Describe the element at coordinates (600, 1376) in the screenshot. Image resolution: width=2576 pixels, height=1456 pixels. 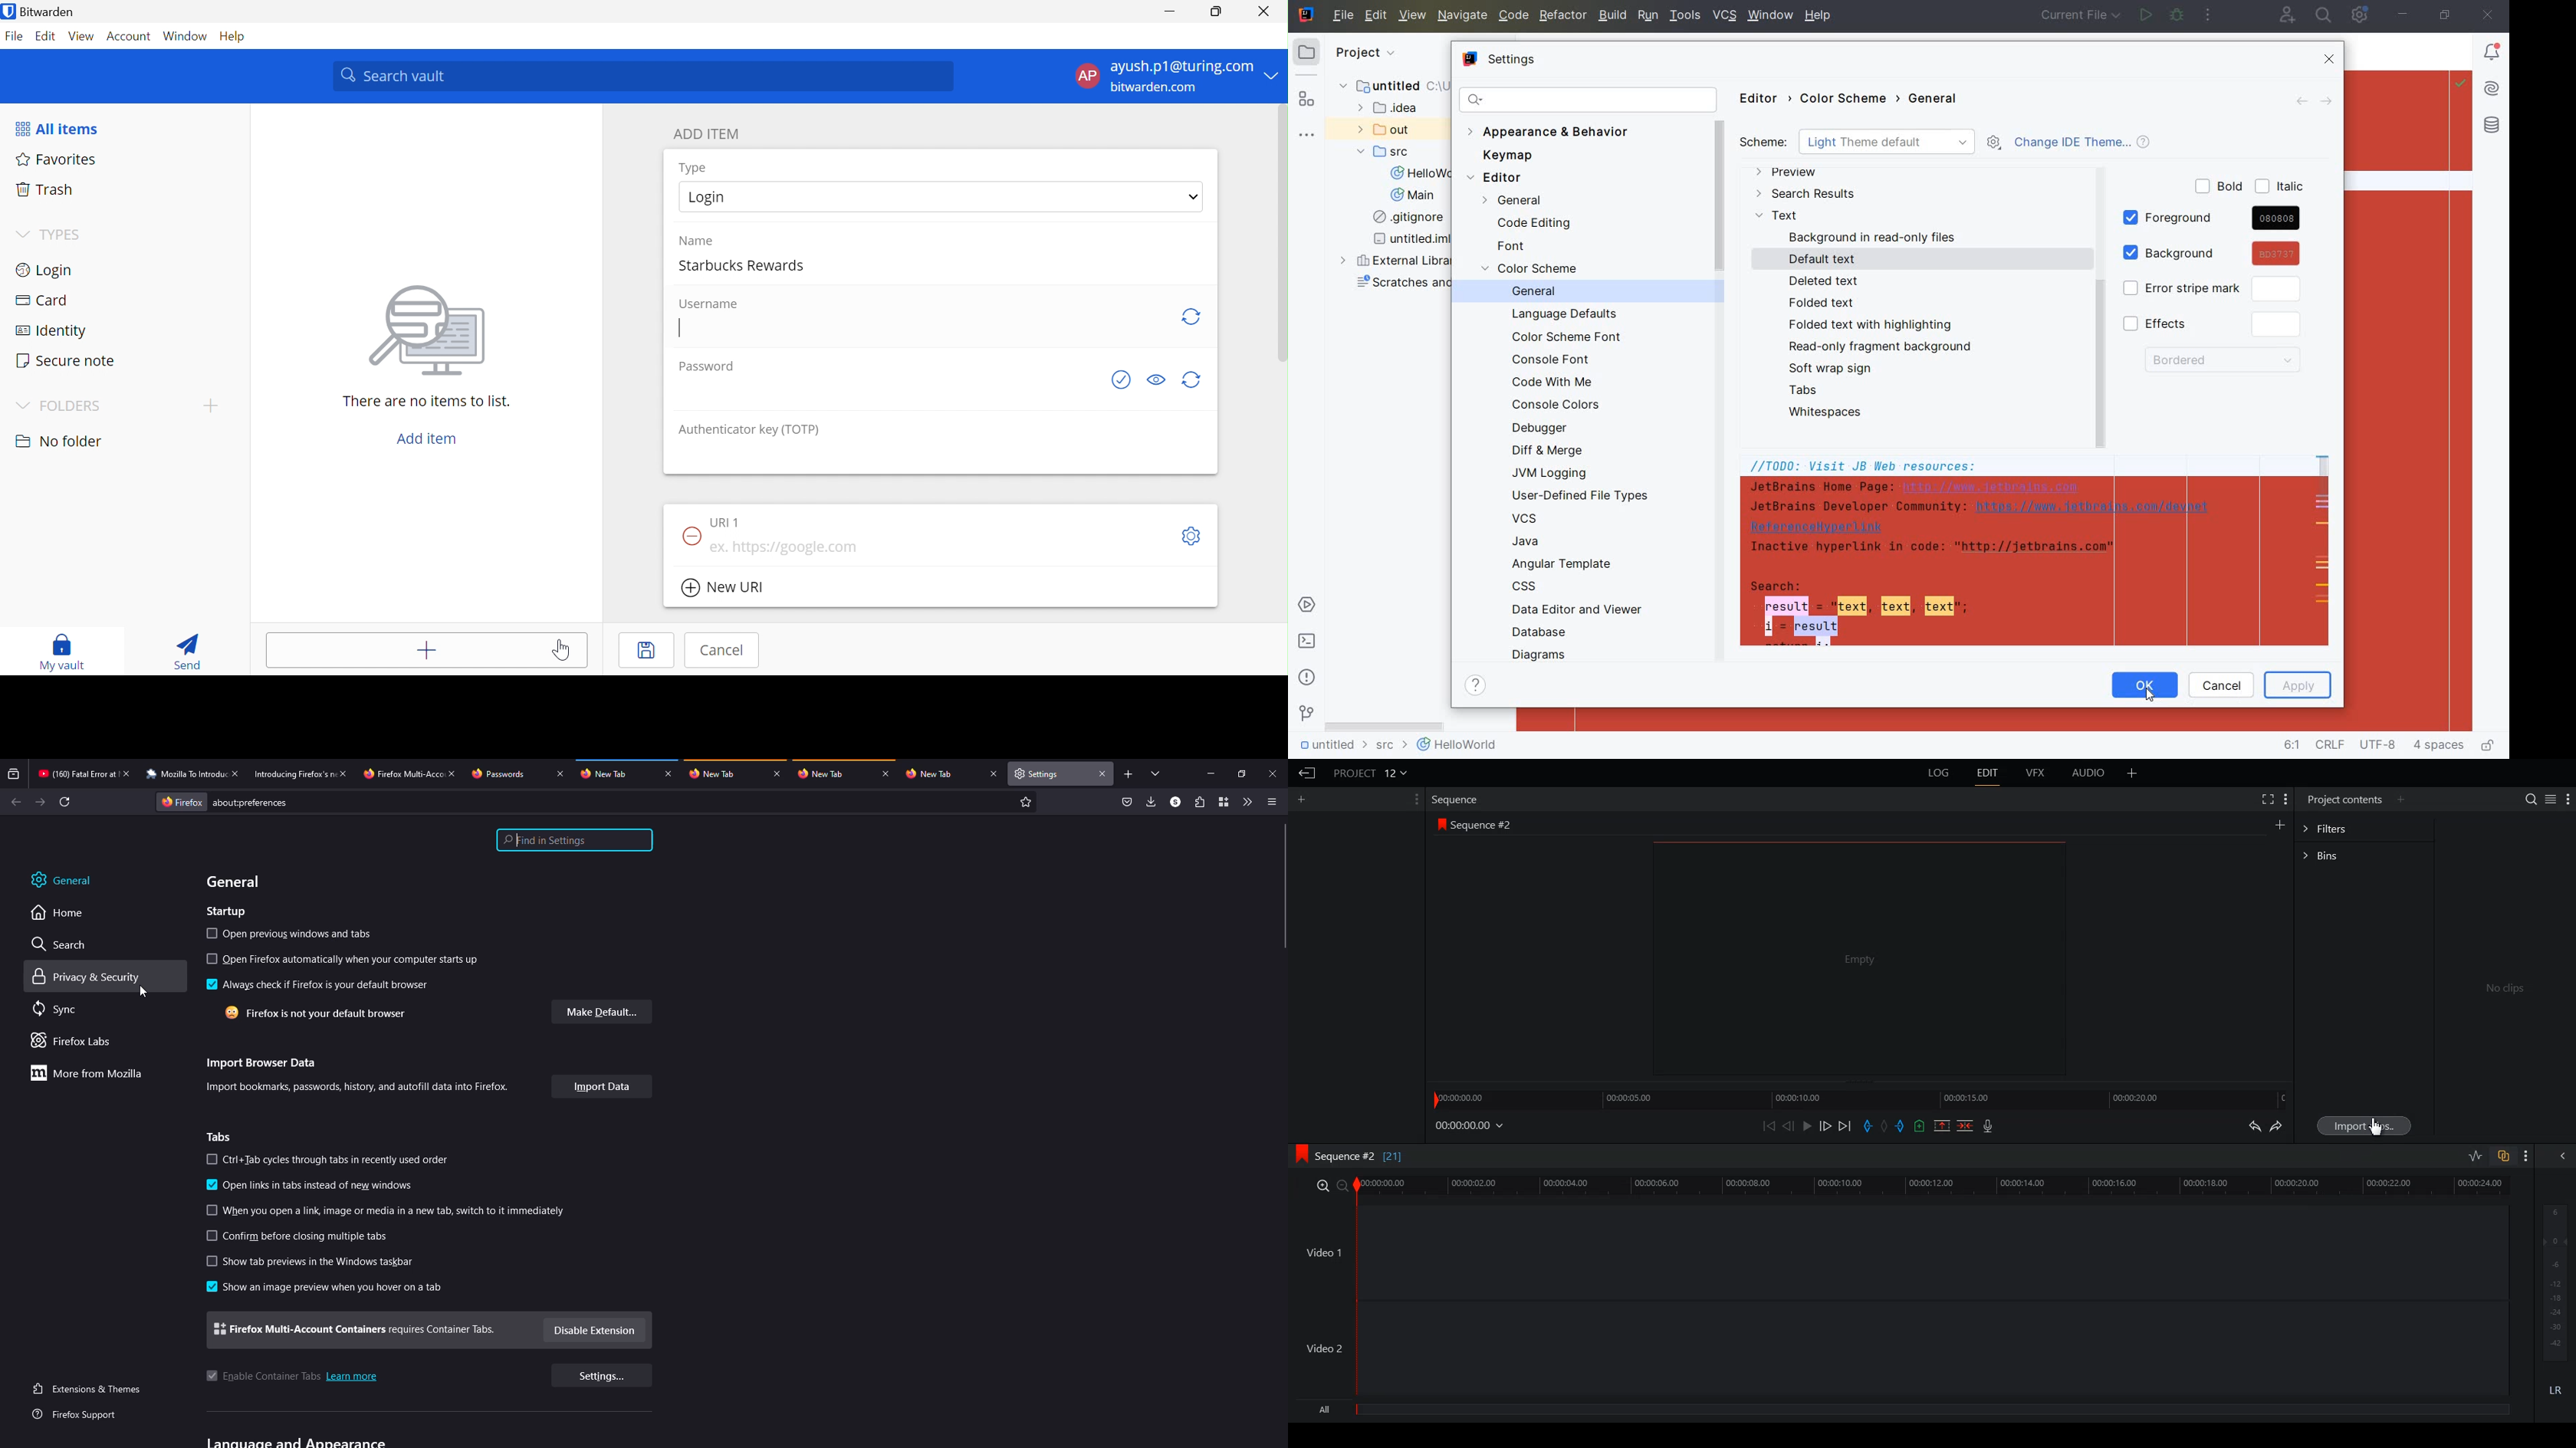
I see `settings` at that location.